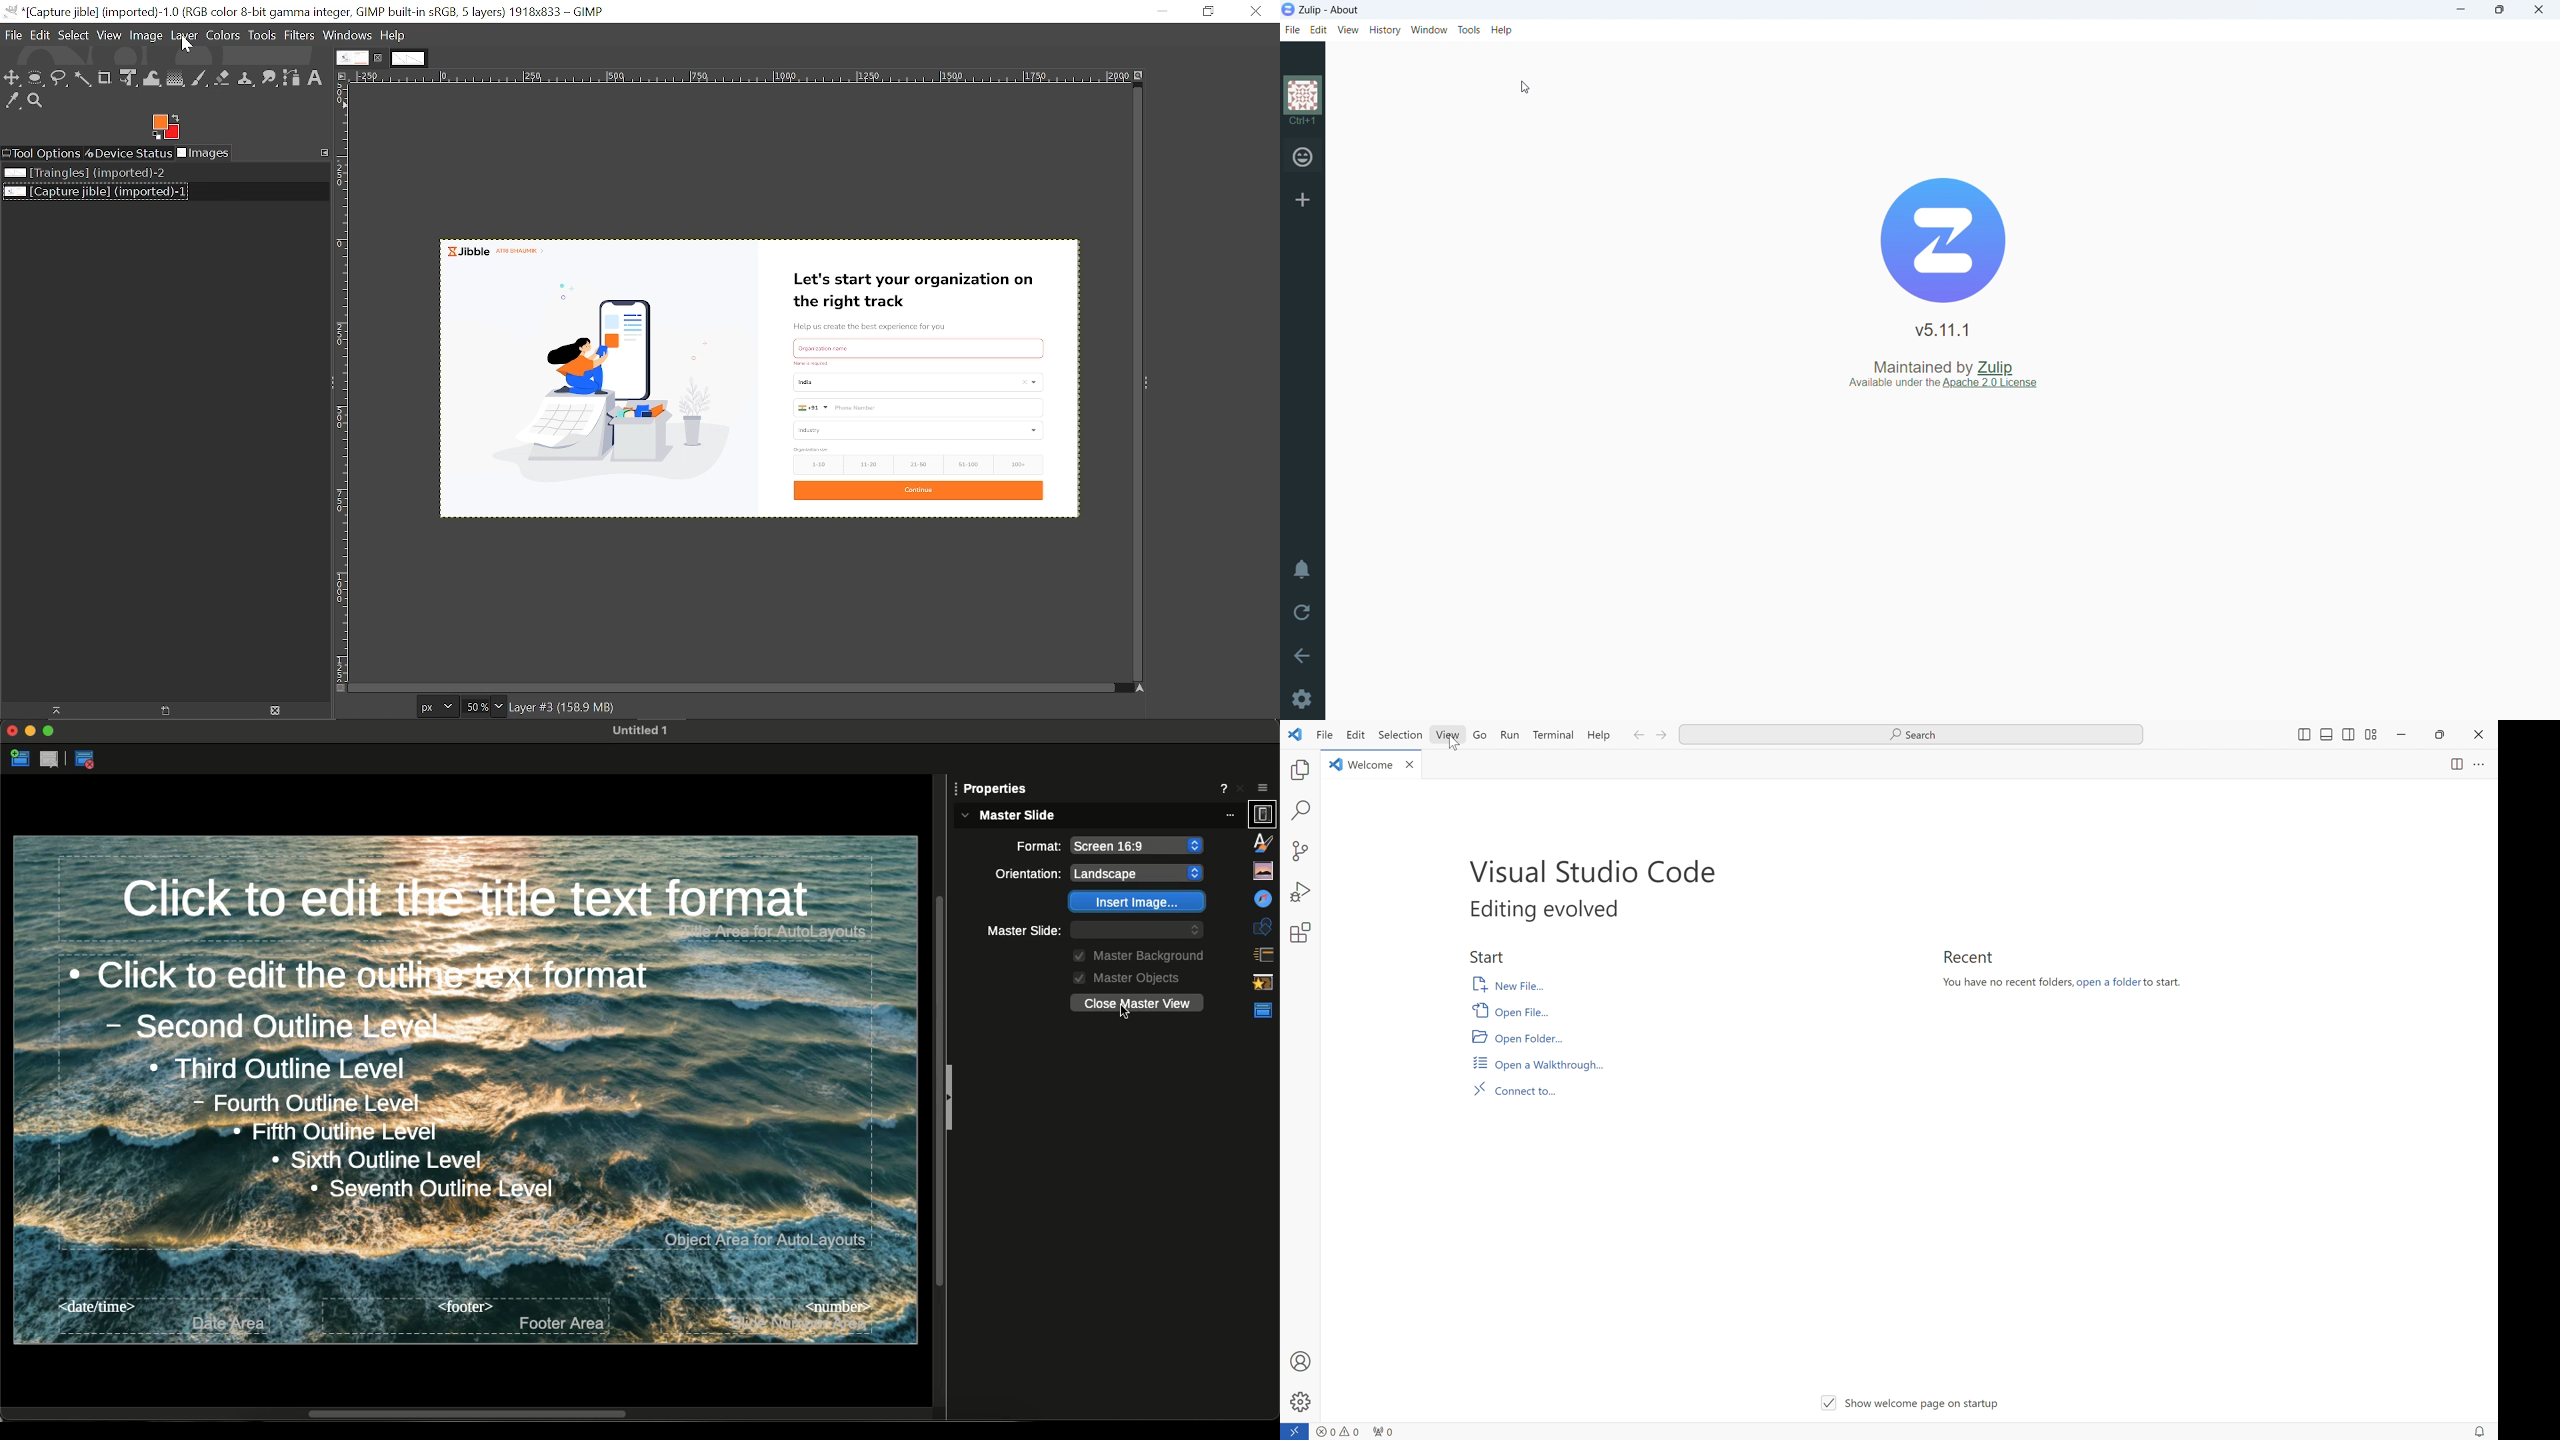  Describe the element at coordinates (1302, 570) in the screenshot. I see `enable do not disturb` at that location.